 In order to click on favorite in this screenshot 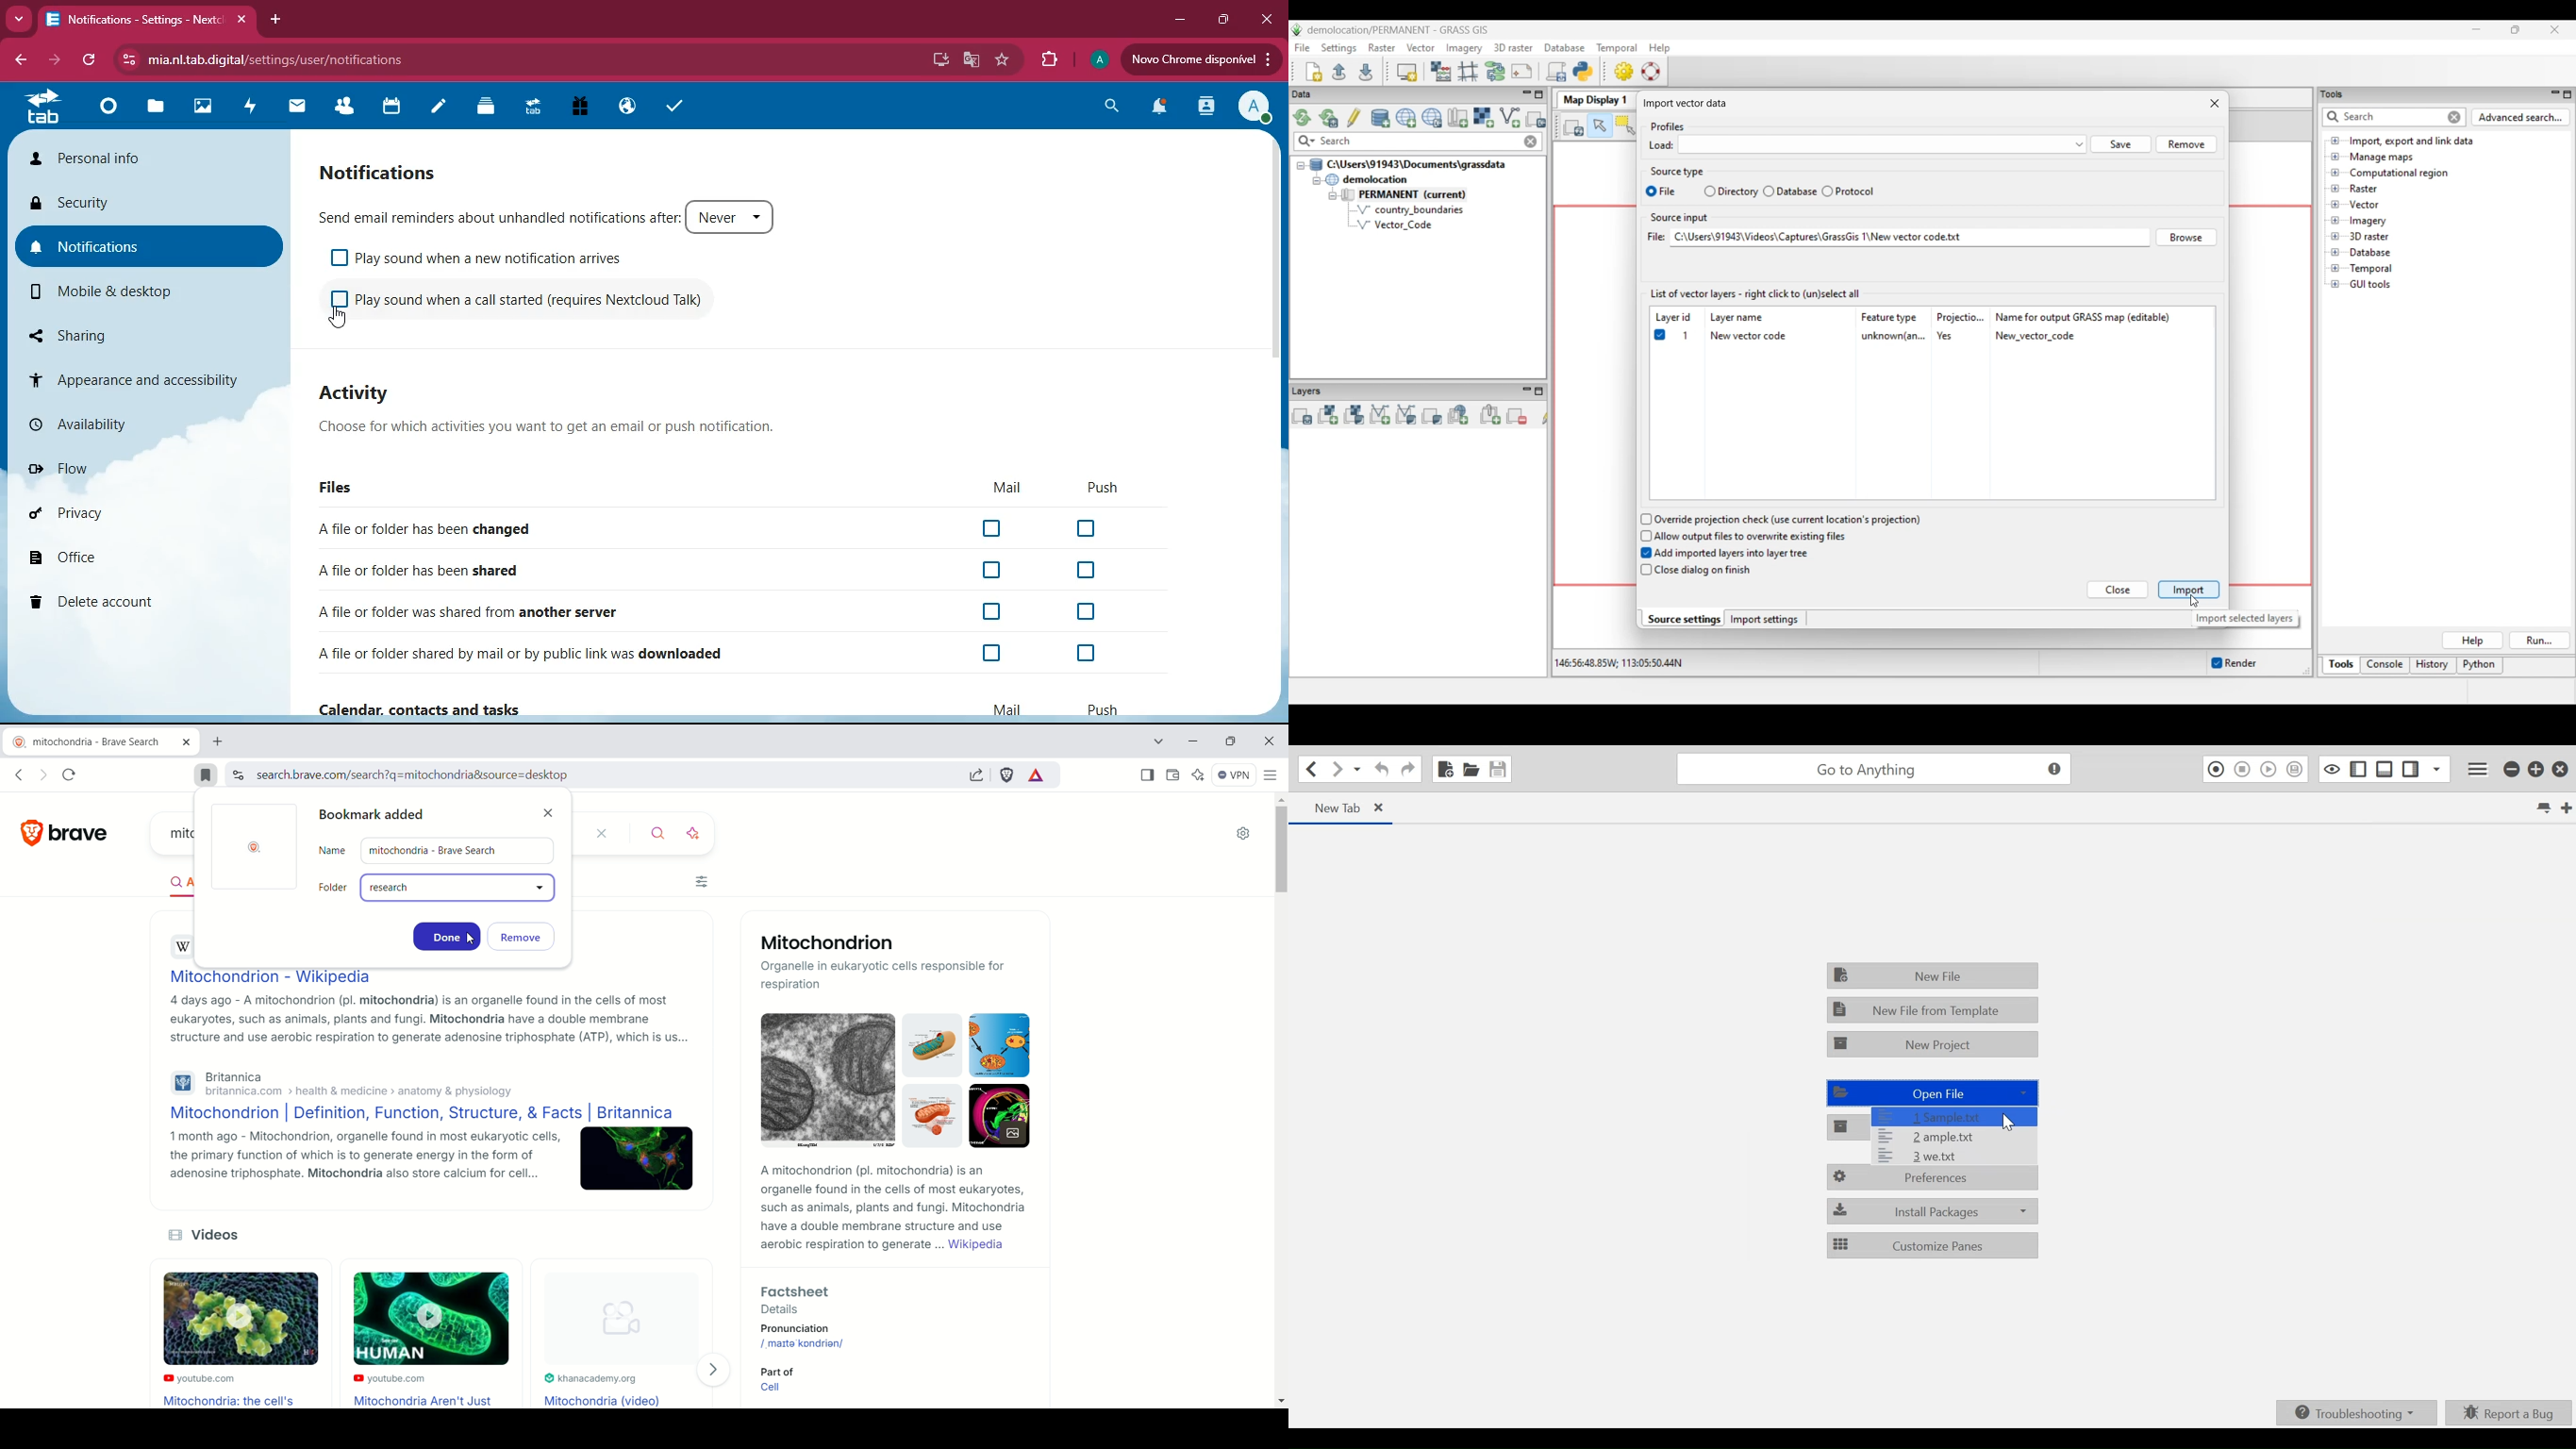, I will do `click(1002, 59)`.